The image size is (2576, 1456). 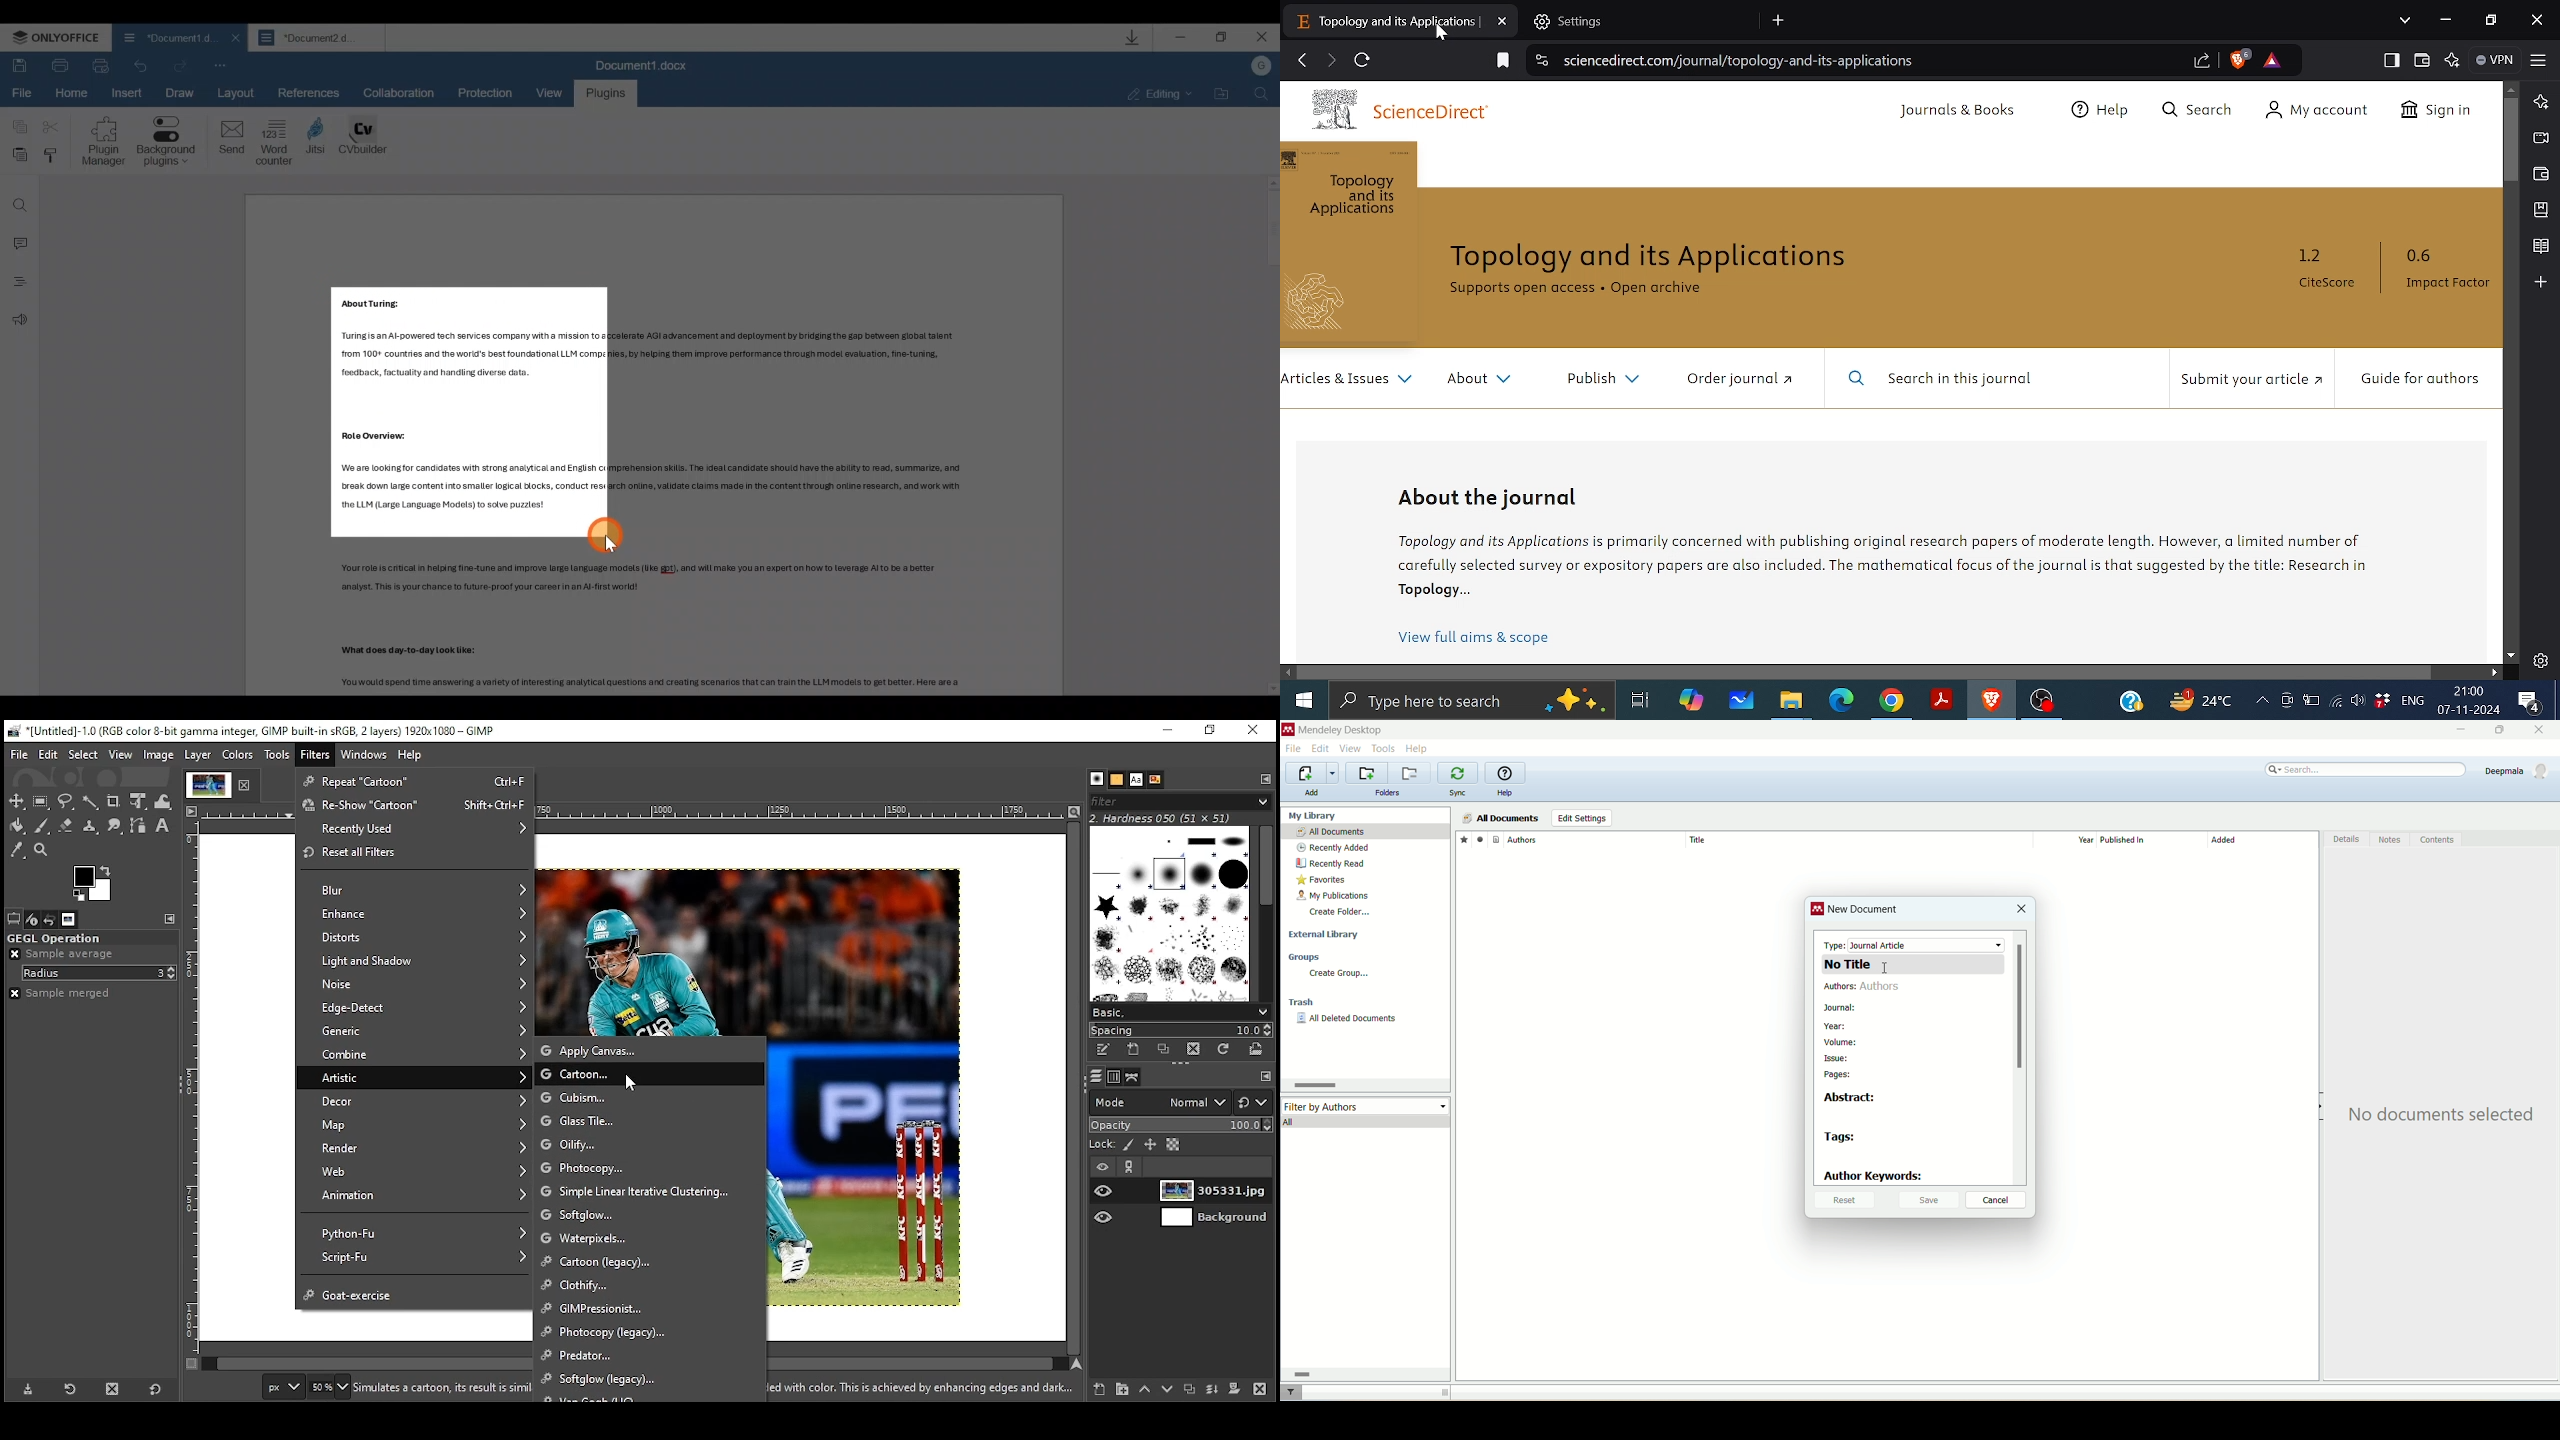 I want to click on Share link, so click(x=2201, y=60).